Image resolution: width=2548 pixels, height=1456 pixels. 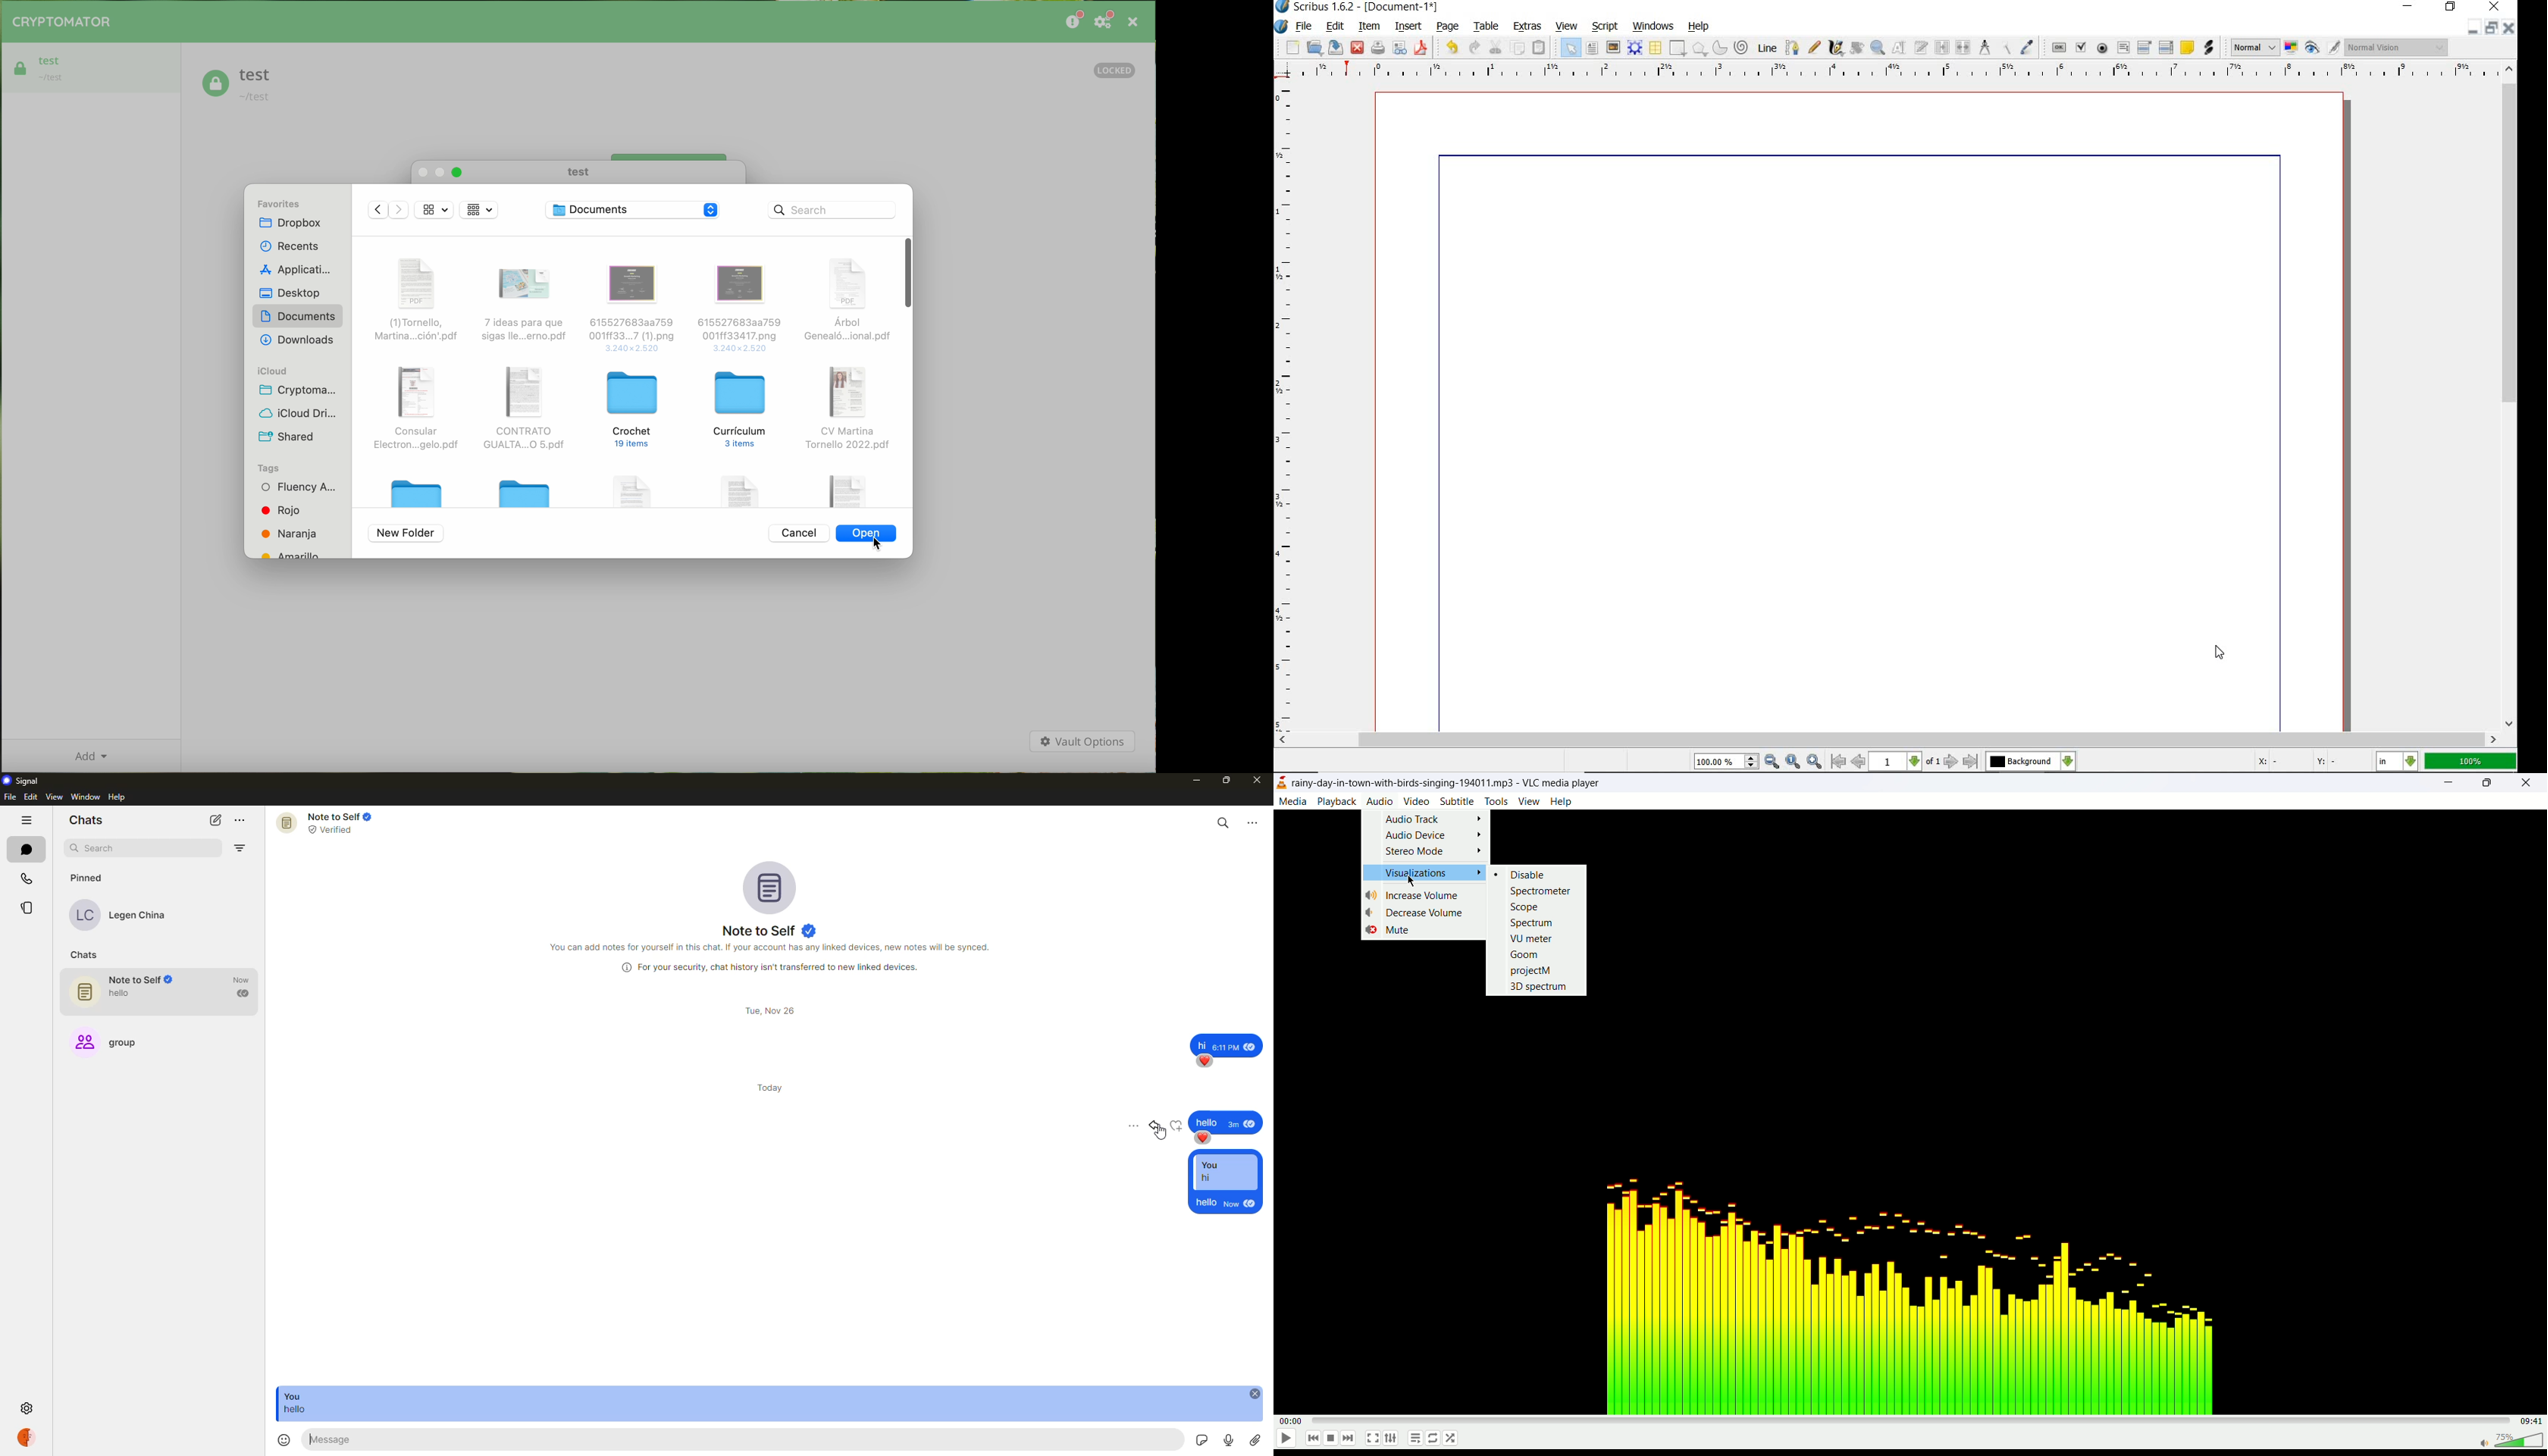 I want to click on profile pic, so click(x=768, y=884).